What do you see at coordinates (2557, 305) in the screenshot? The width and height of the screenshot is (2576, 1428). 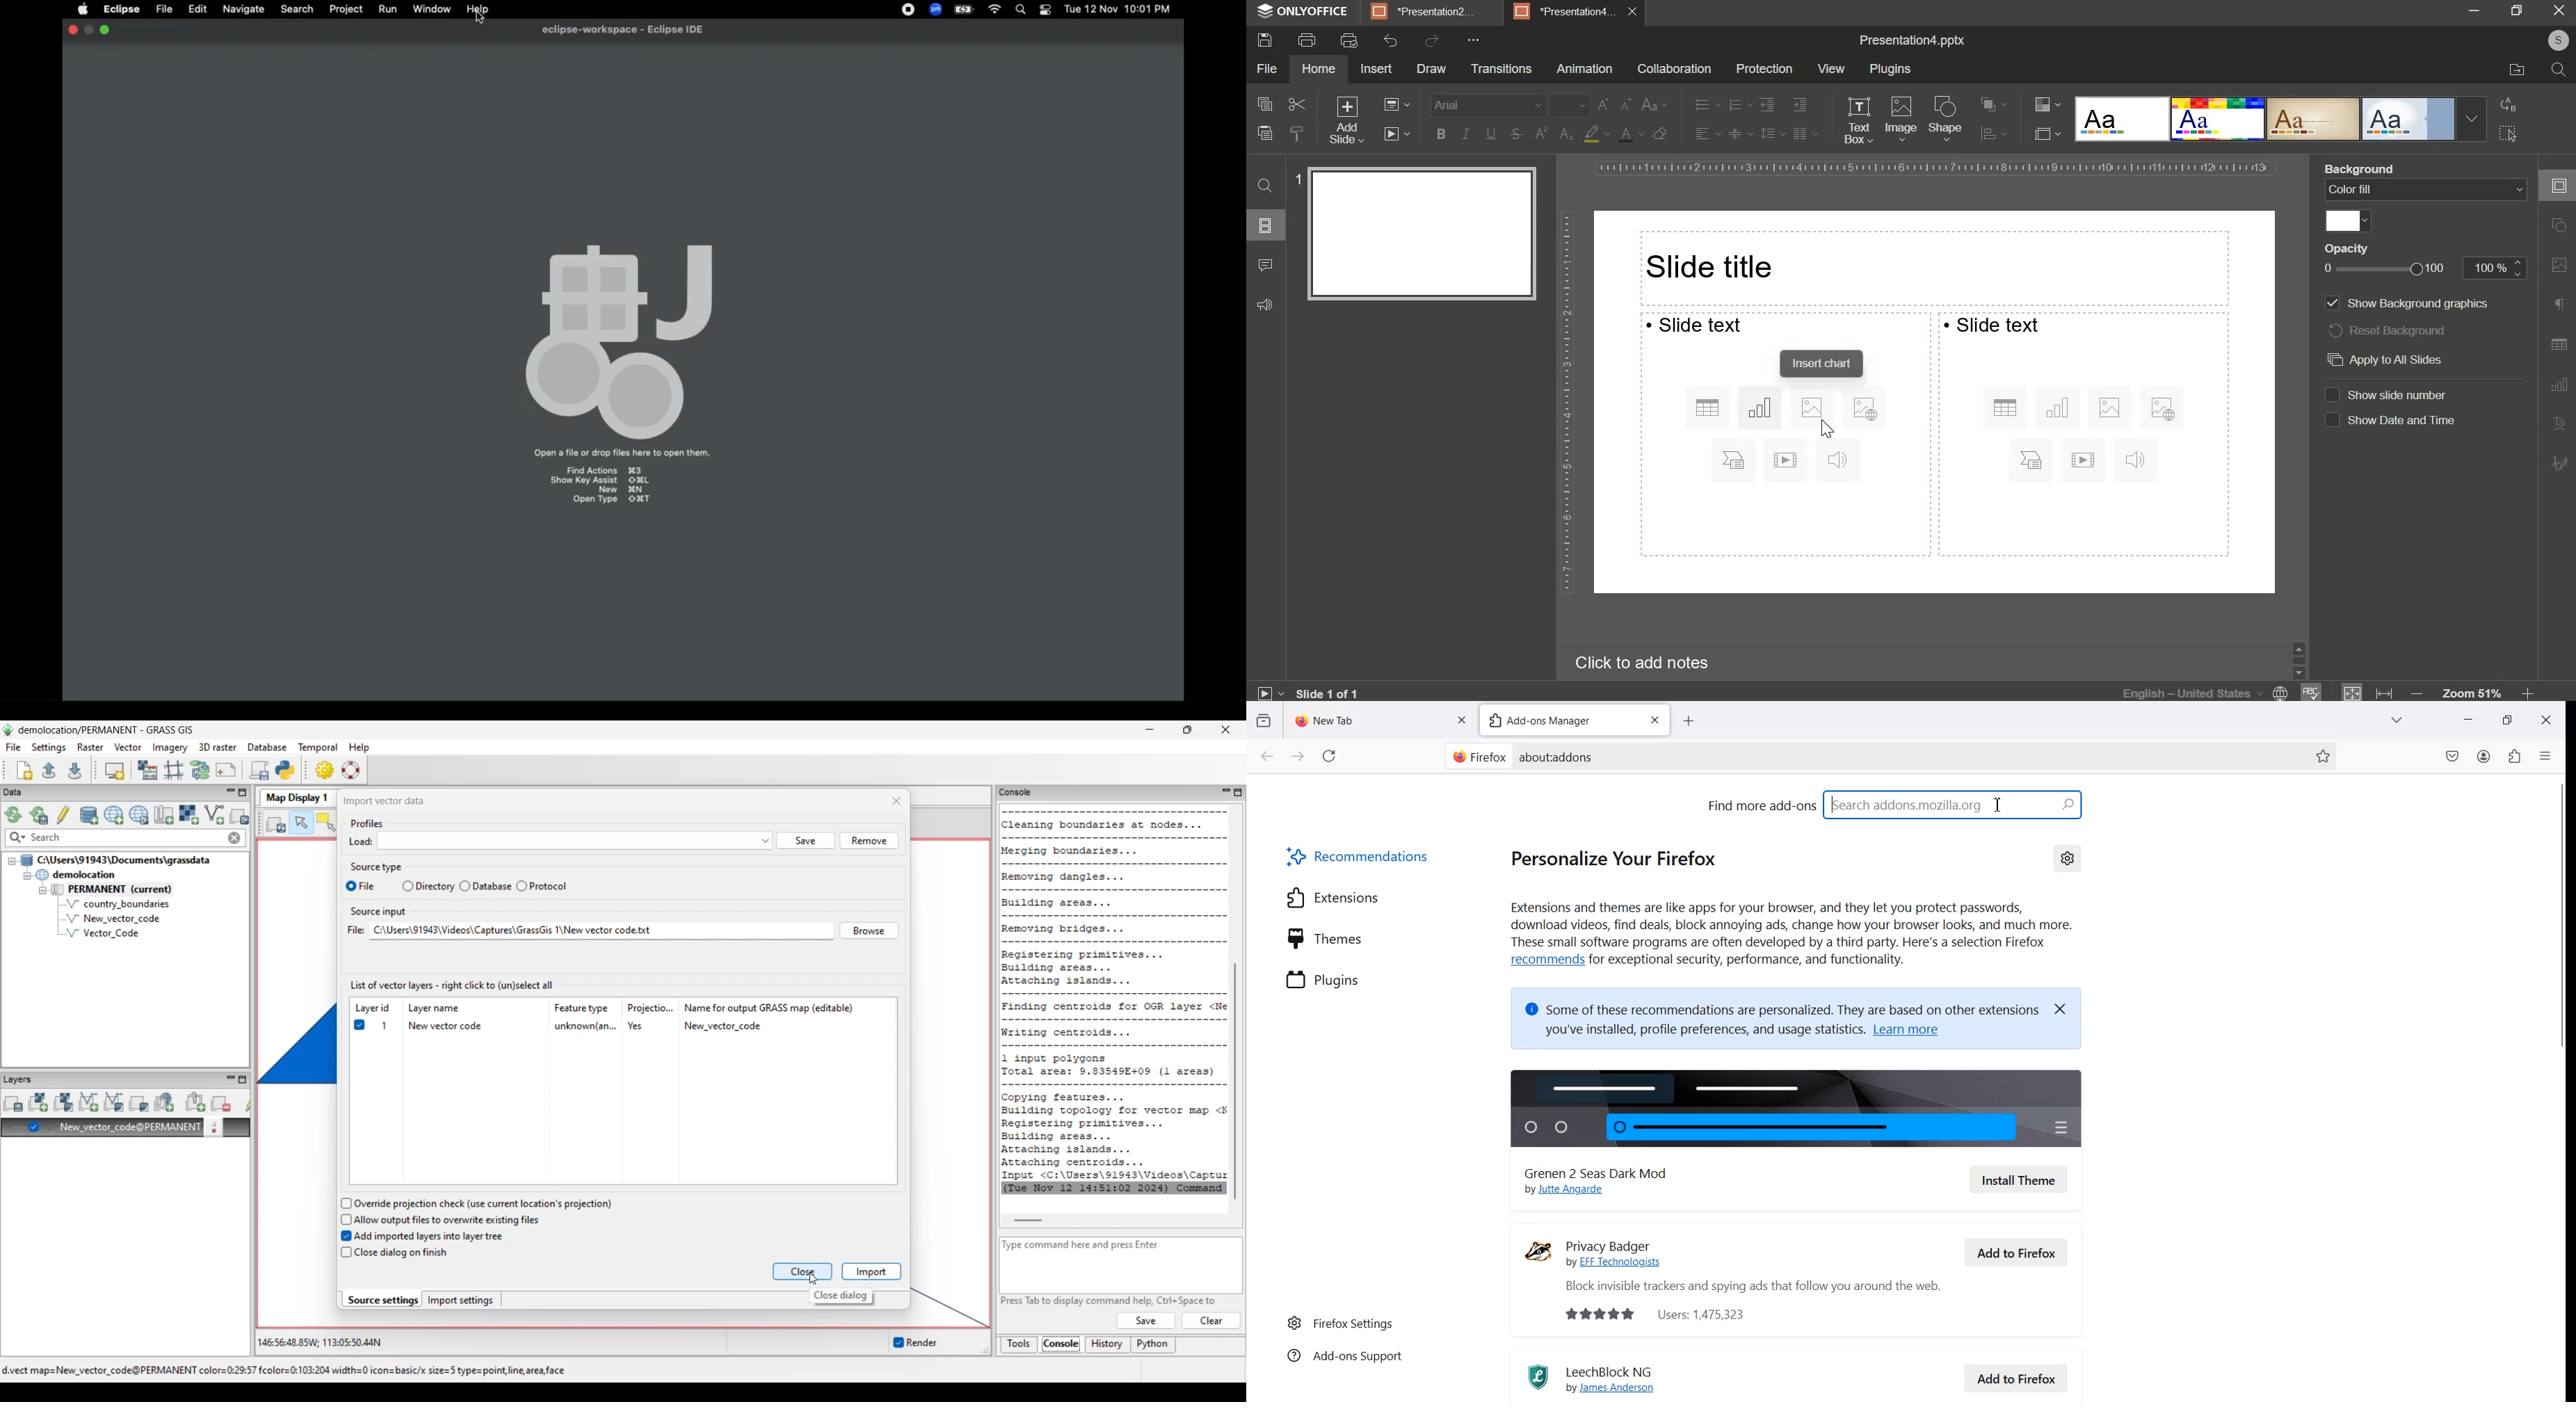 I see `paragraph settings` at bounding box center [2557, 305].